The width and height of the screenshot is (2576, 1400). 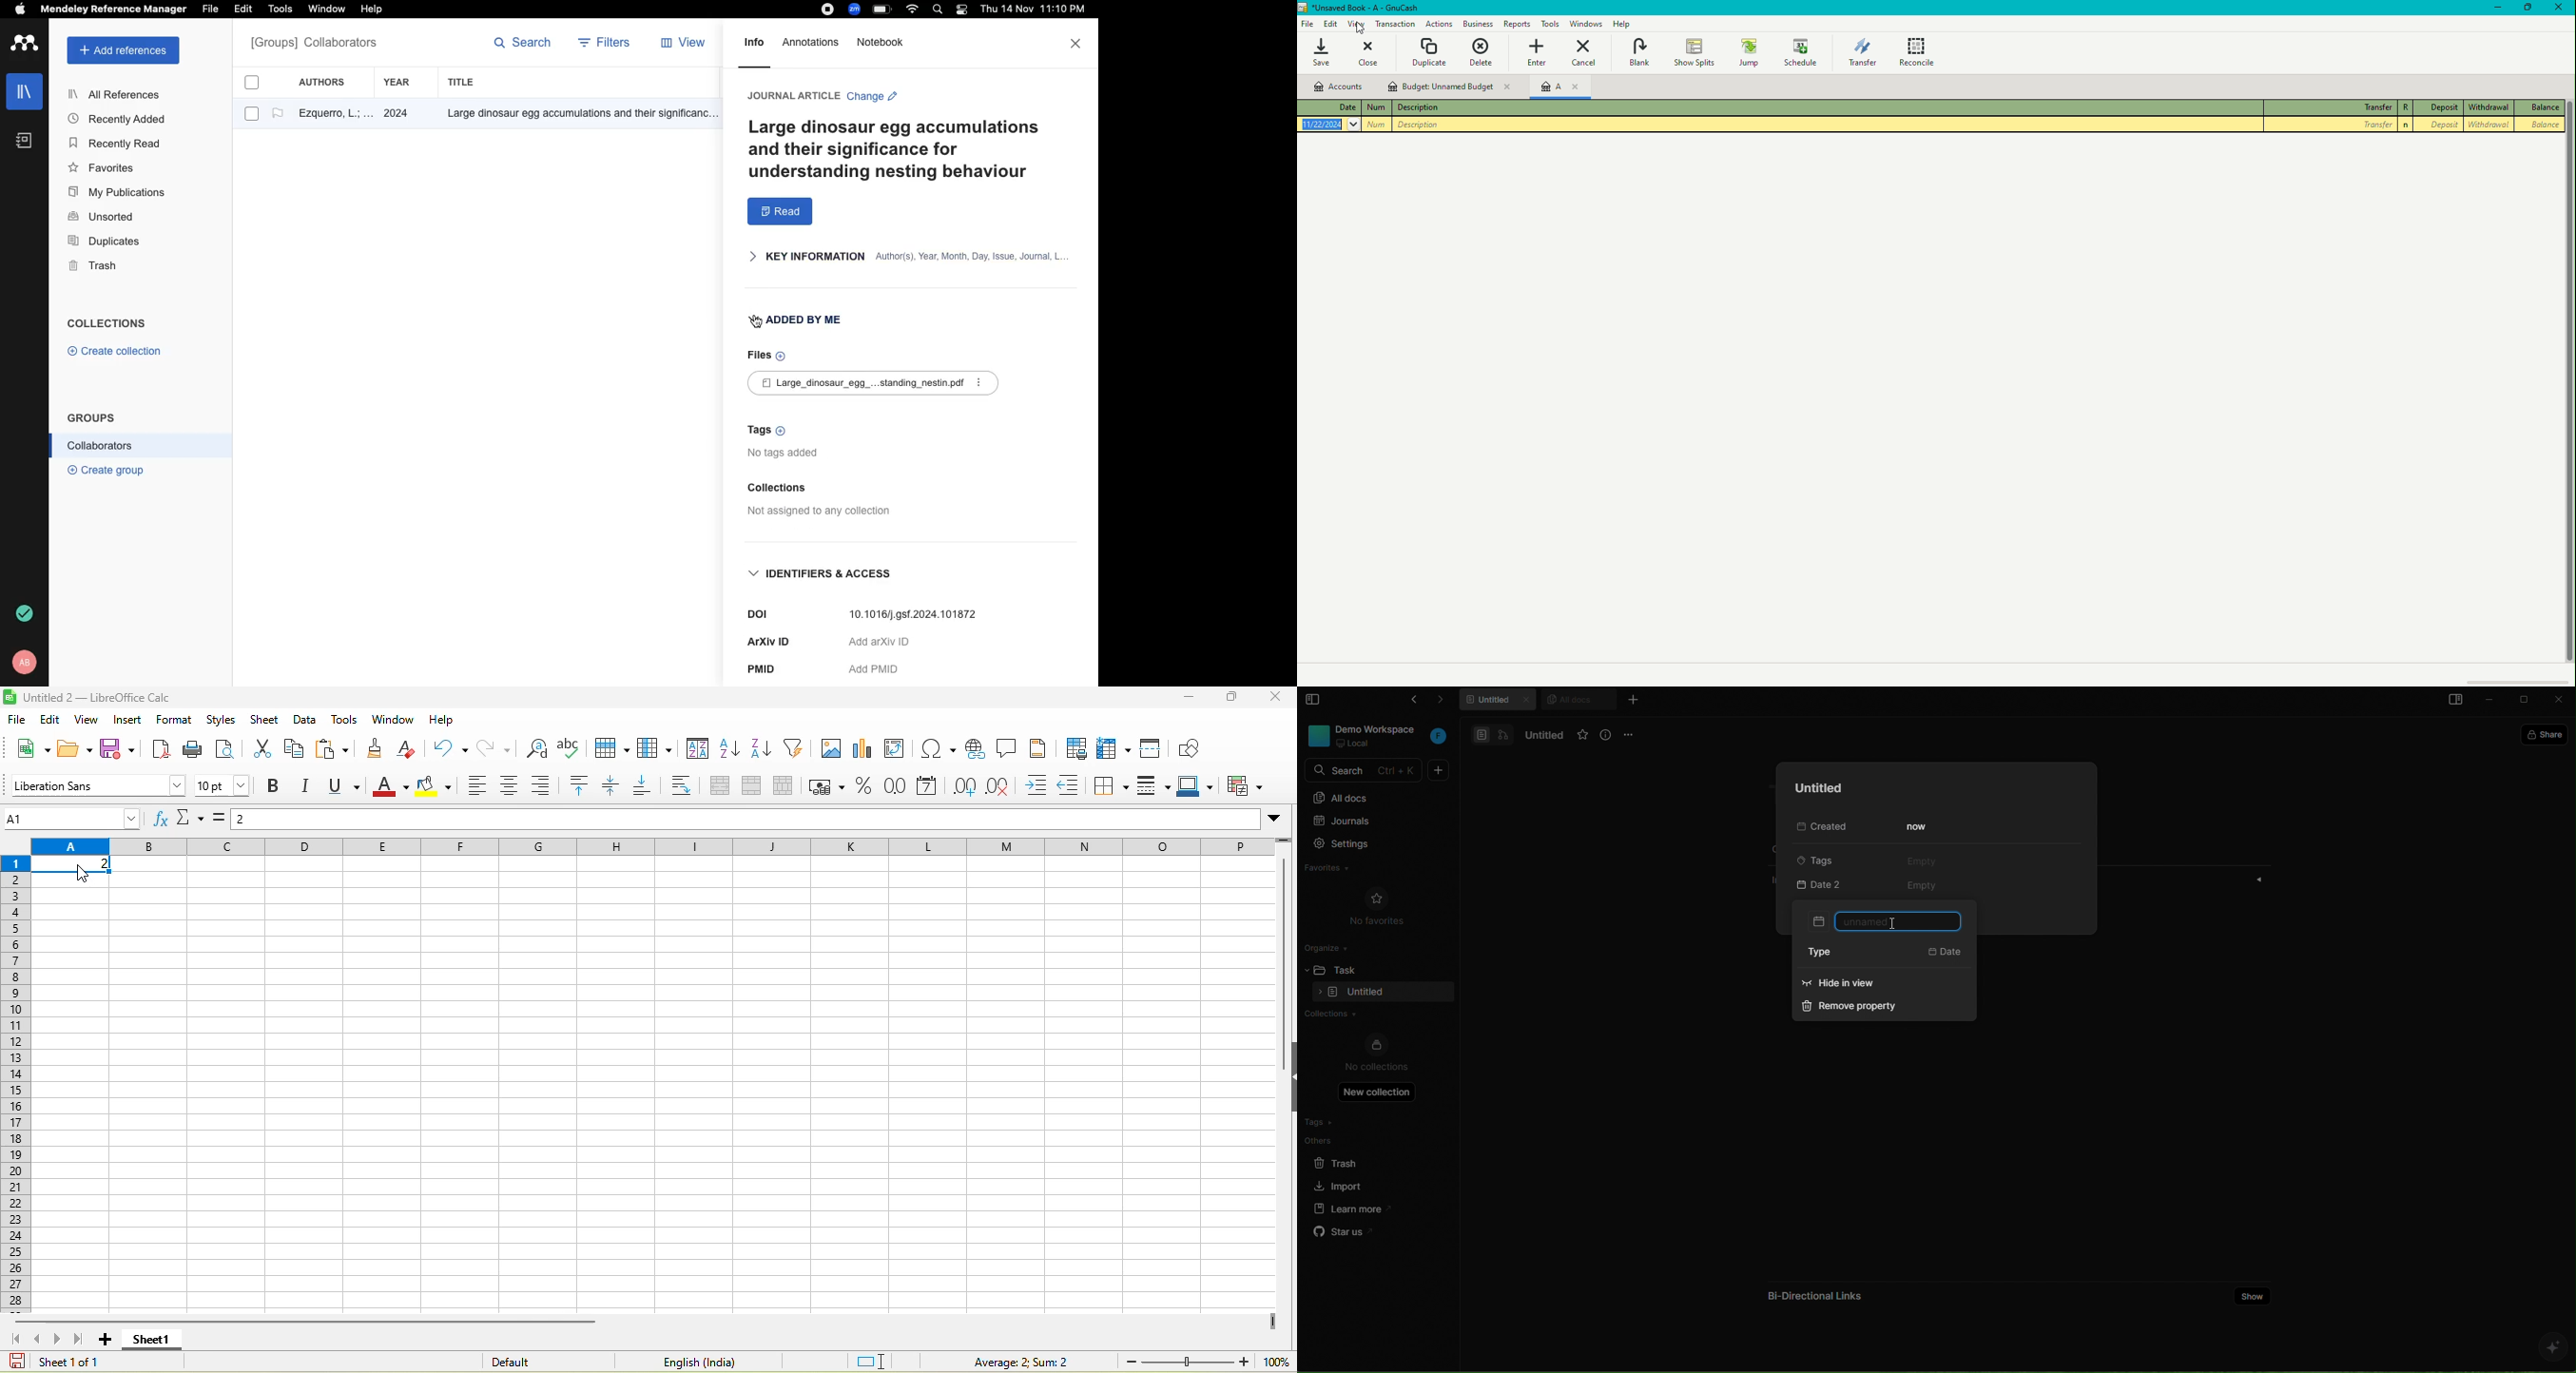 I want to click on search, so click(x=523, y=46).